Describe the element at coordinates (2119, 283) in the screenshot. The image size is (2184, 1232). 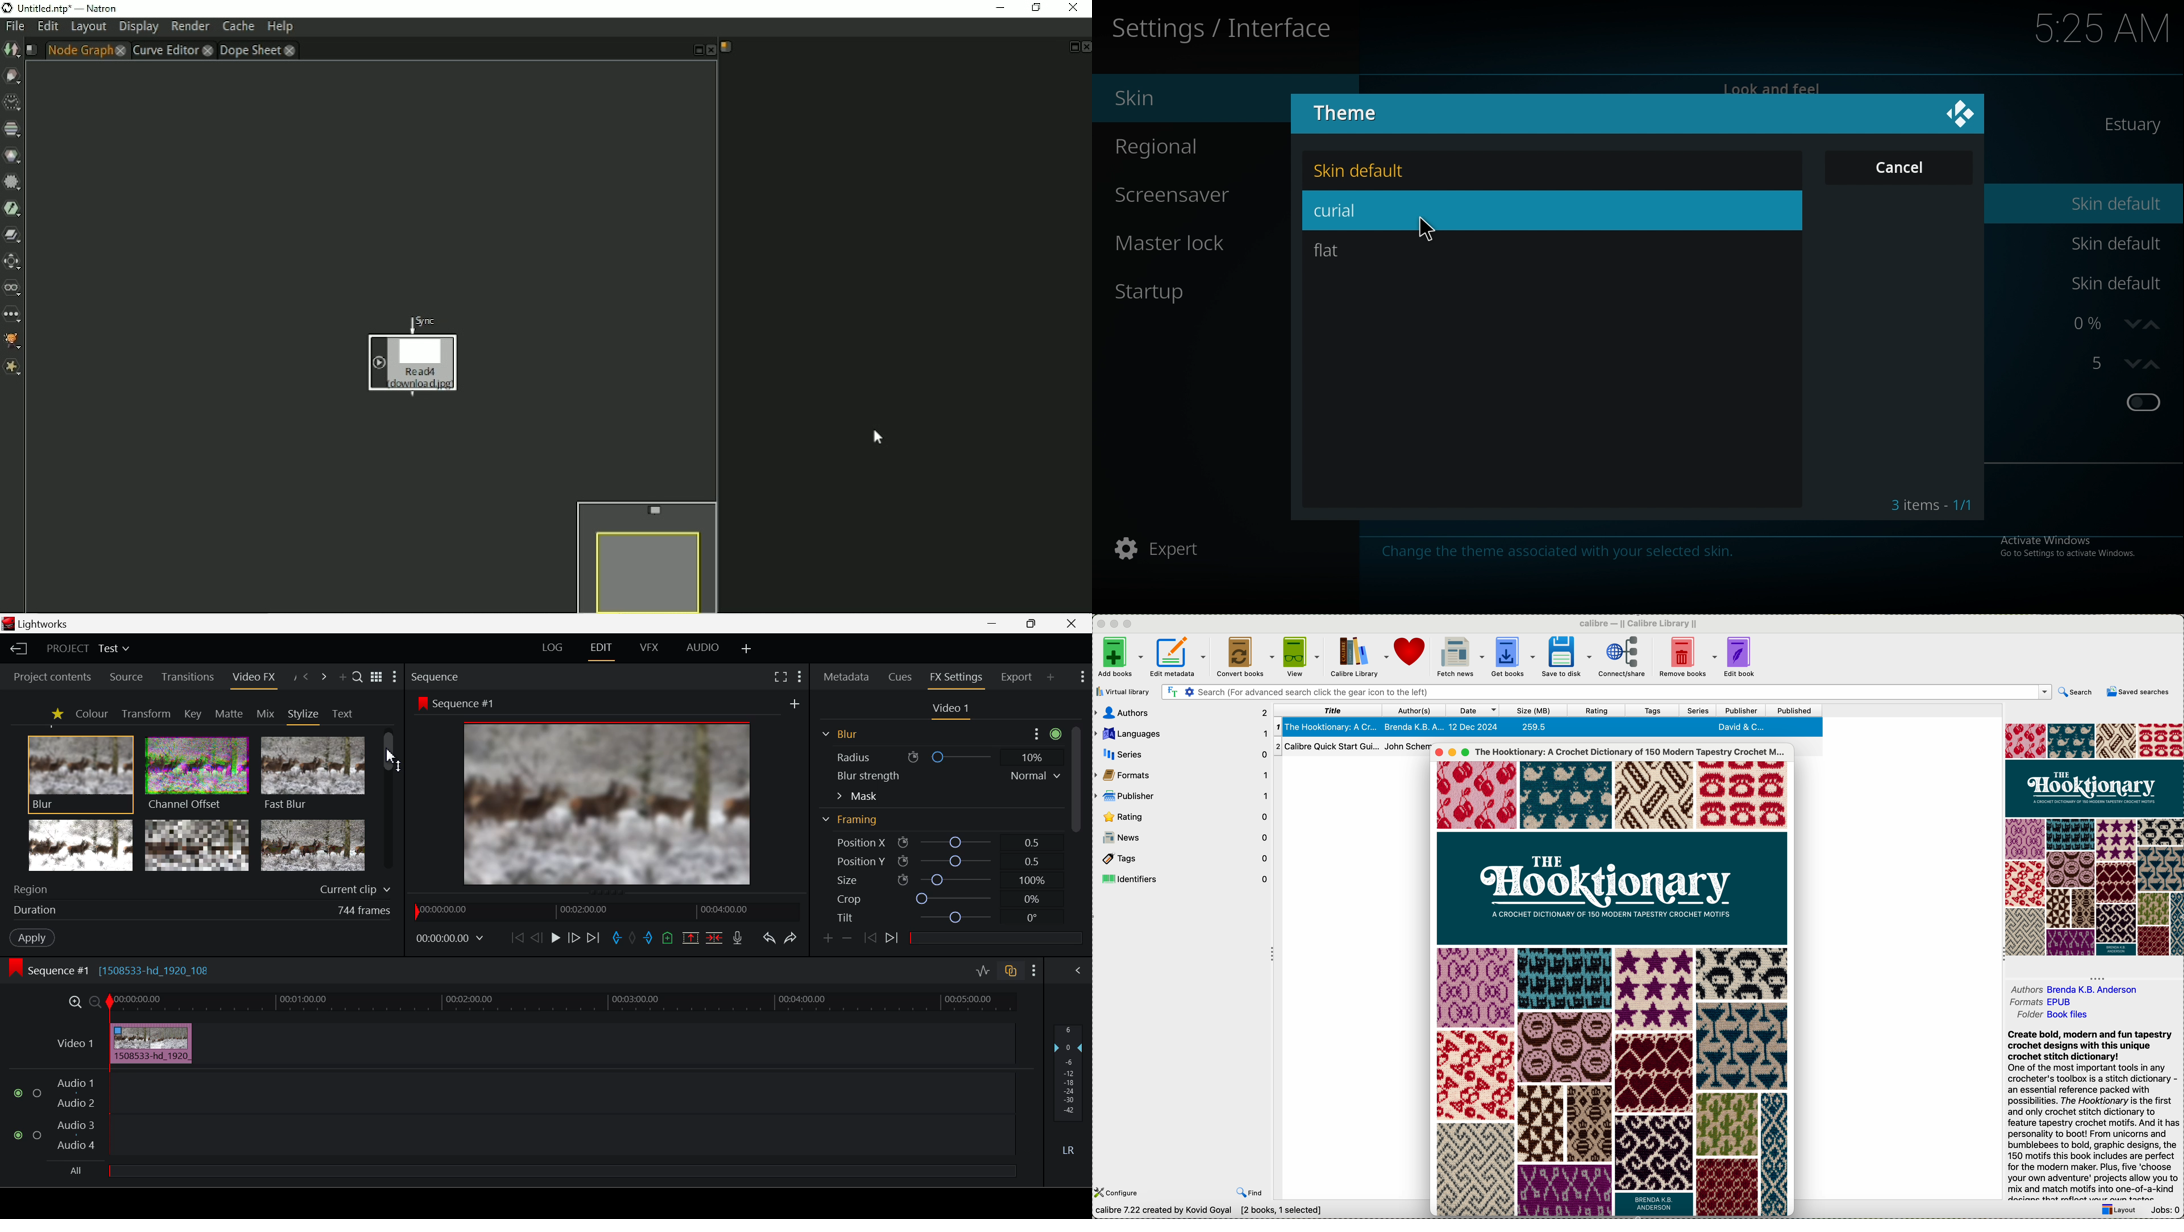
I see `skin default` at that location.